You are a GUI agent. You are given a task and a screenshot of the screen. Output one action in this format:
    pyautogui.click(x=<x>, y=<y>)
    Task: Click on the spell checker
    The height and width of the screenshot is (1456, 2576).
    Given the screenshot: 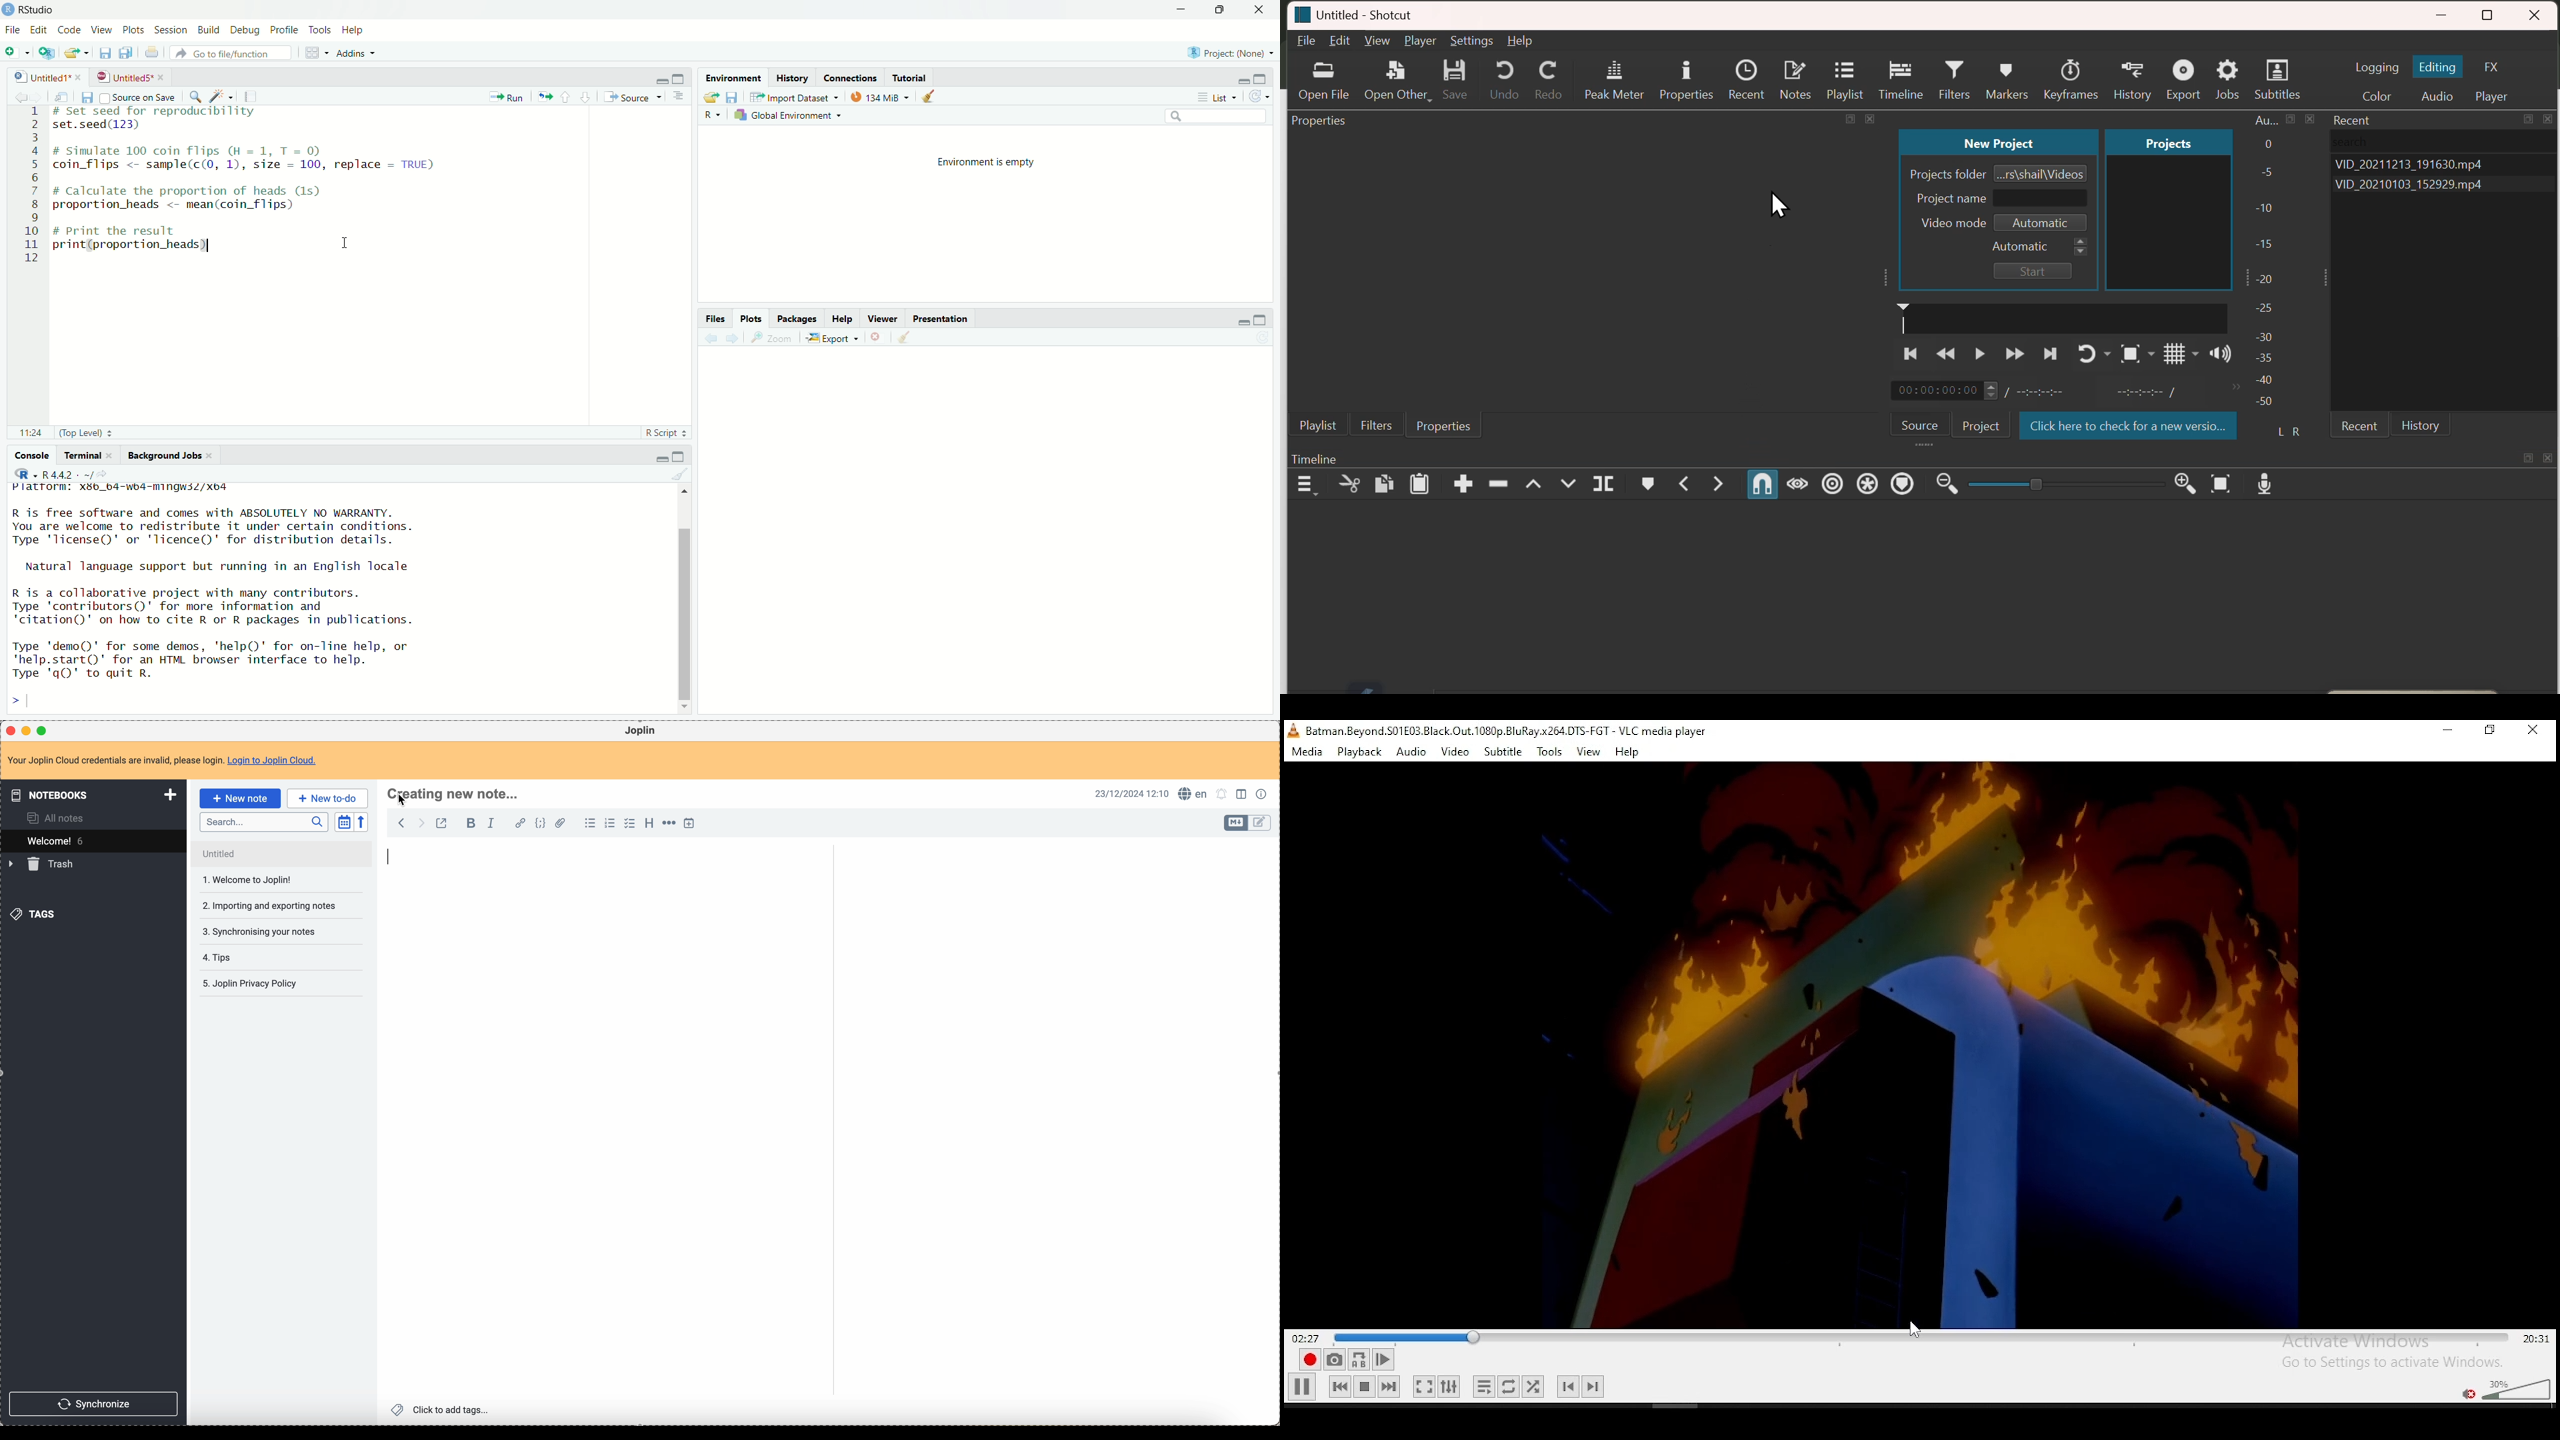 What is the action you would take?
    pyautogui.click(x=1193, y=794)
    